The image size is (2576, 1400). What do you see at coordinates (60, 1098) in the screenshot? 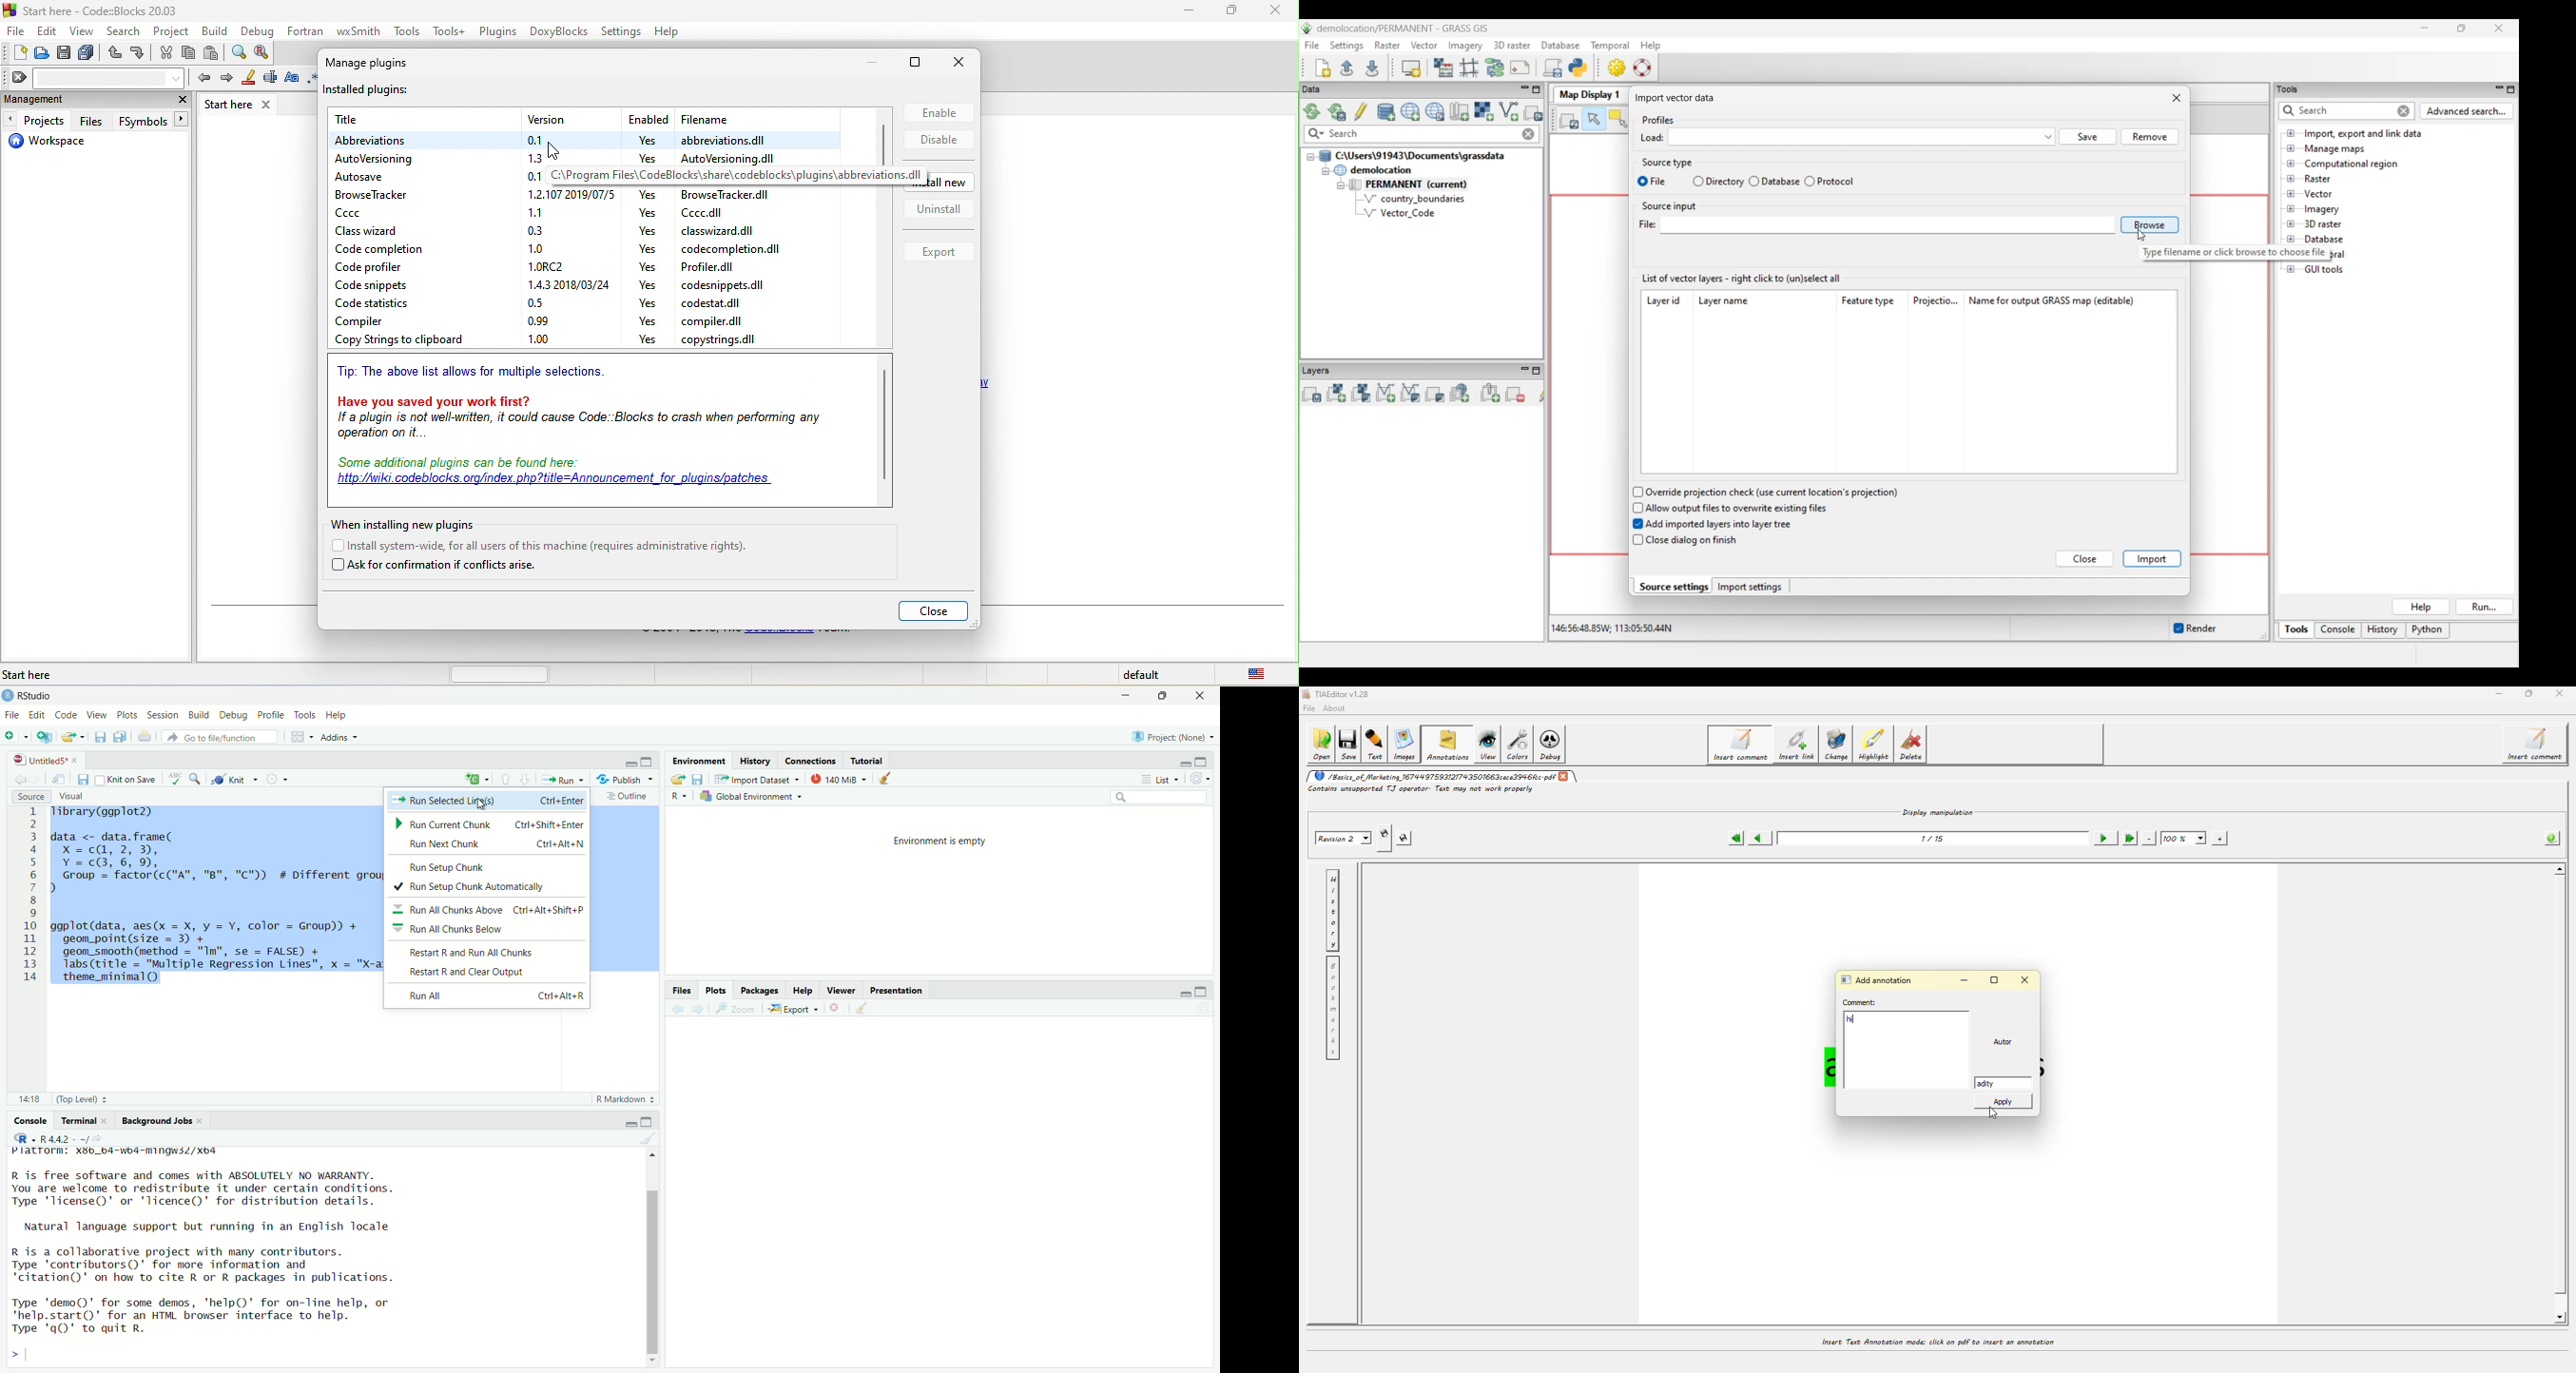
I see `81 (Top Level) :` at bounding box center [60, 1098].